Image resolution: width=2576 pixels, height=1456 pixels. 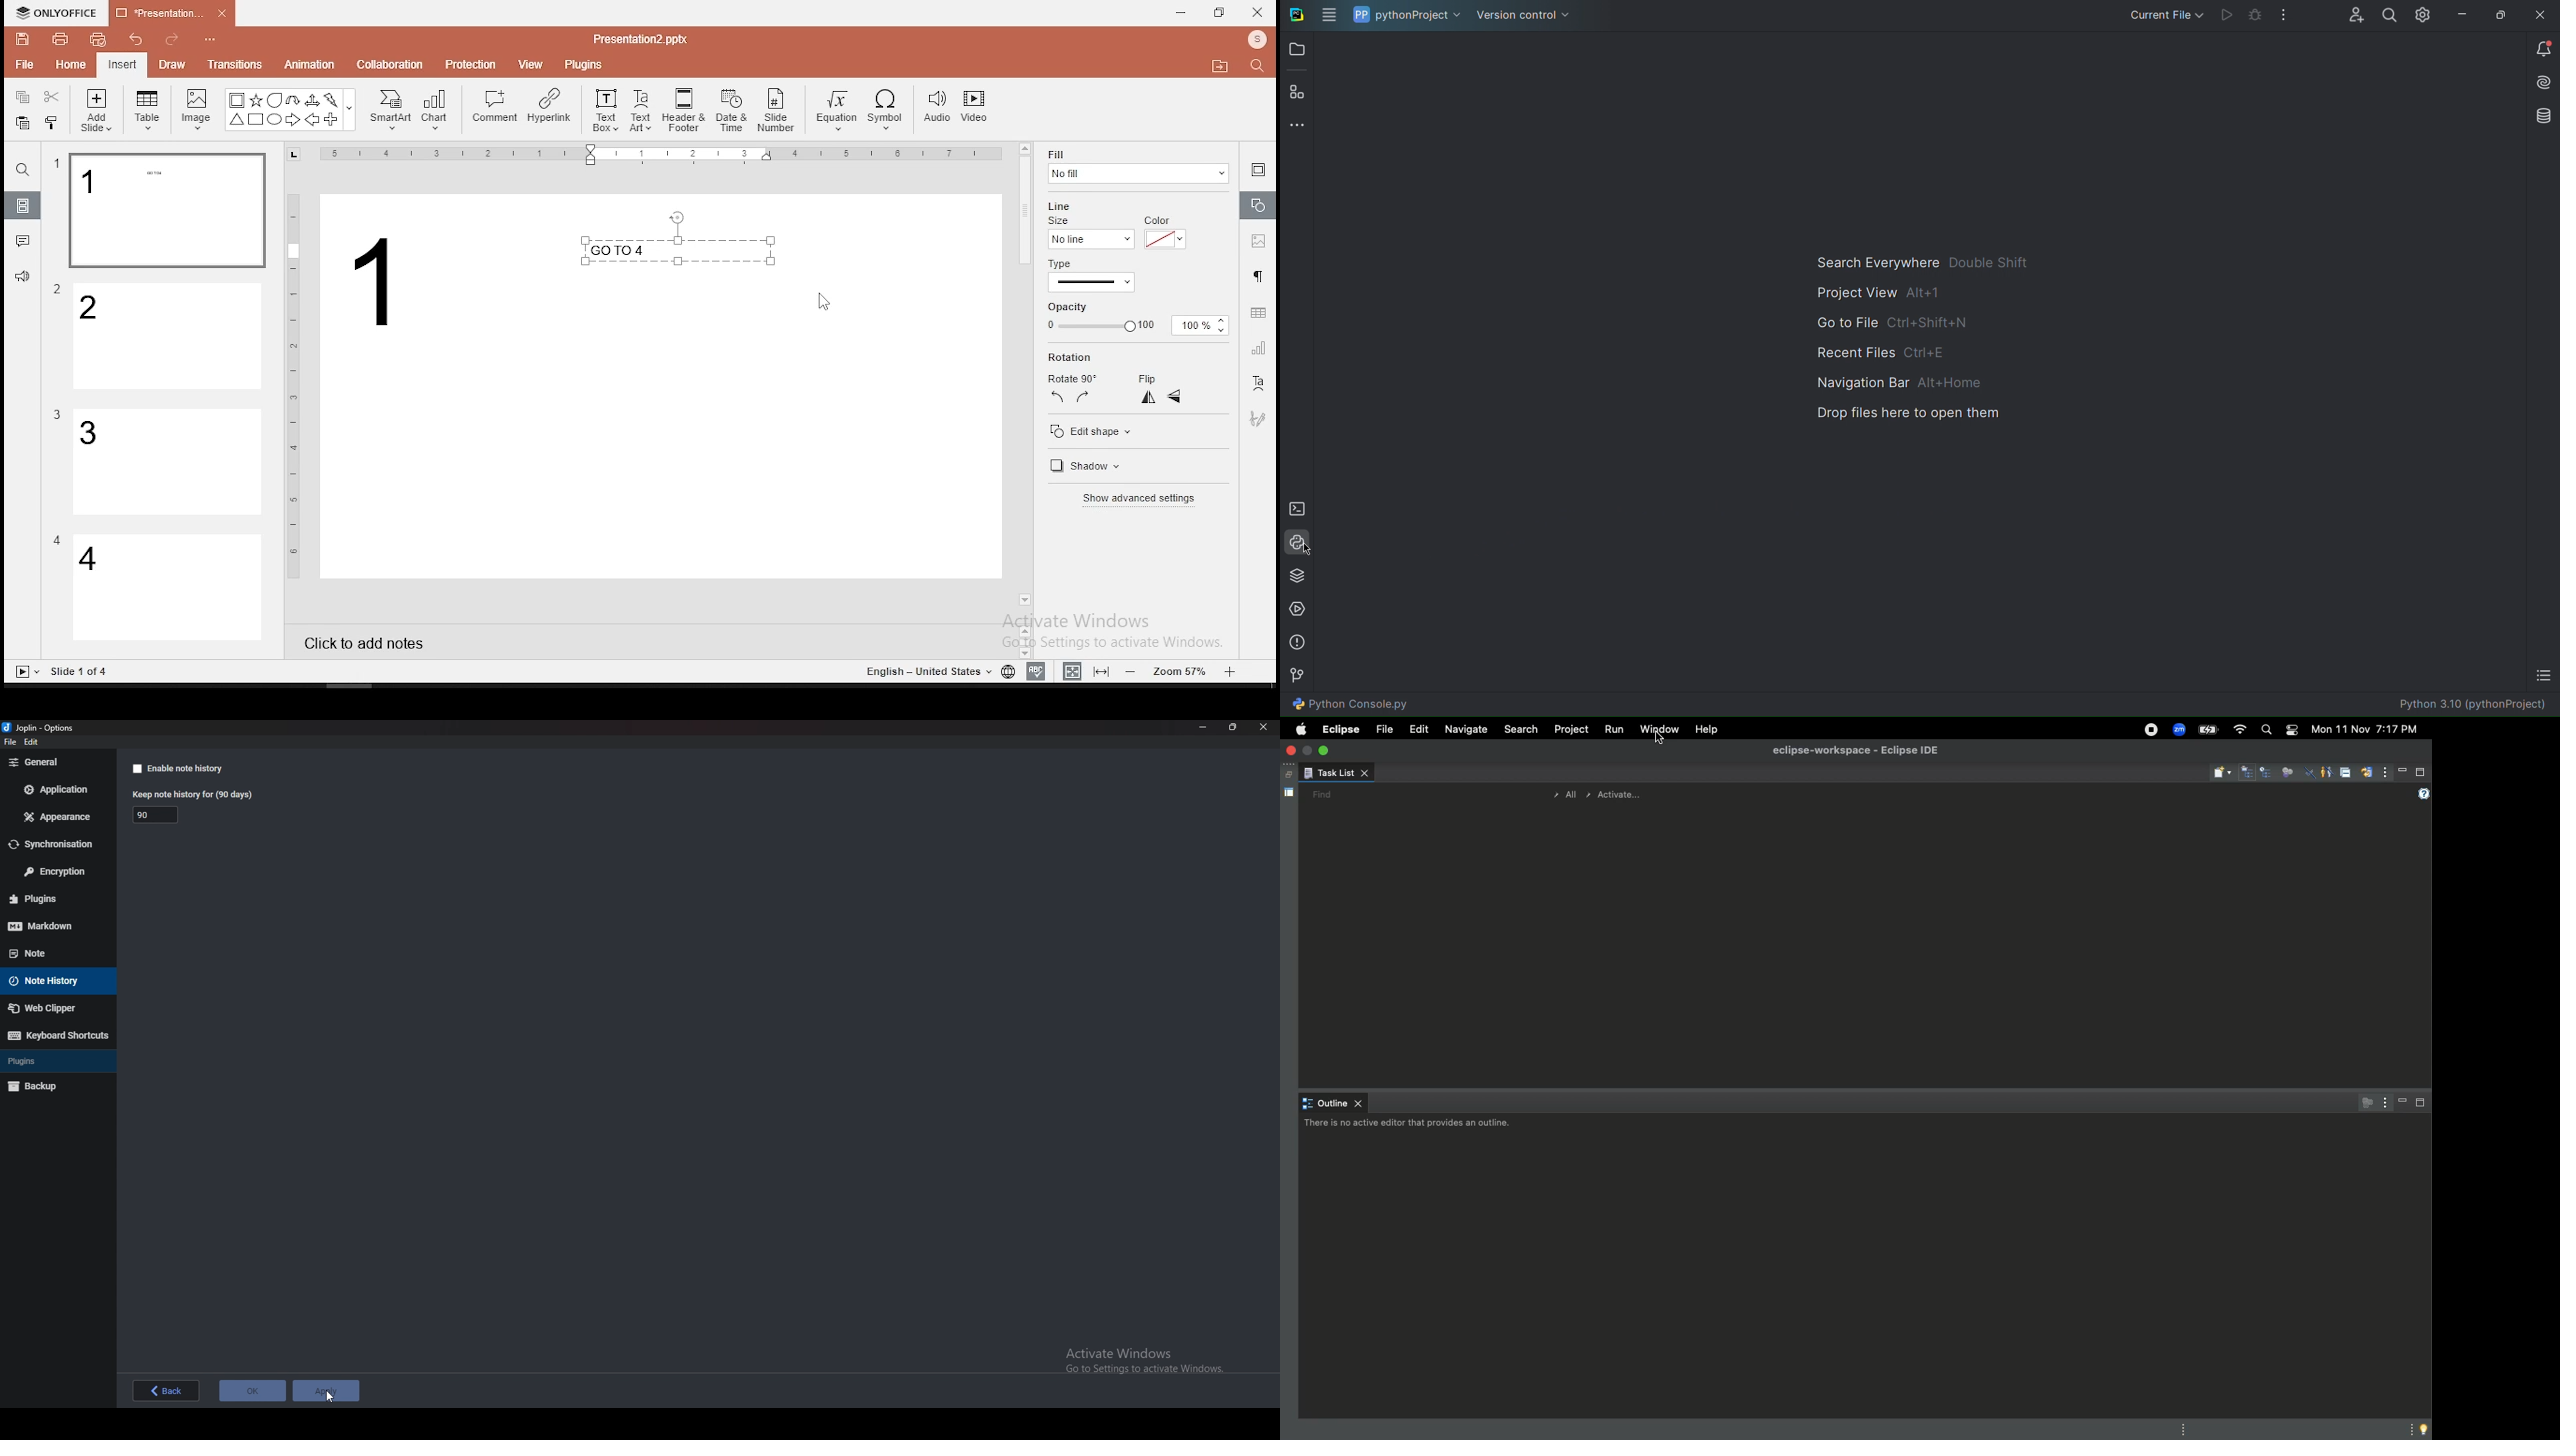 I want to click on Resize, so click(x=1232, y=727).